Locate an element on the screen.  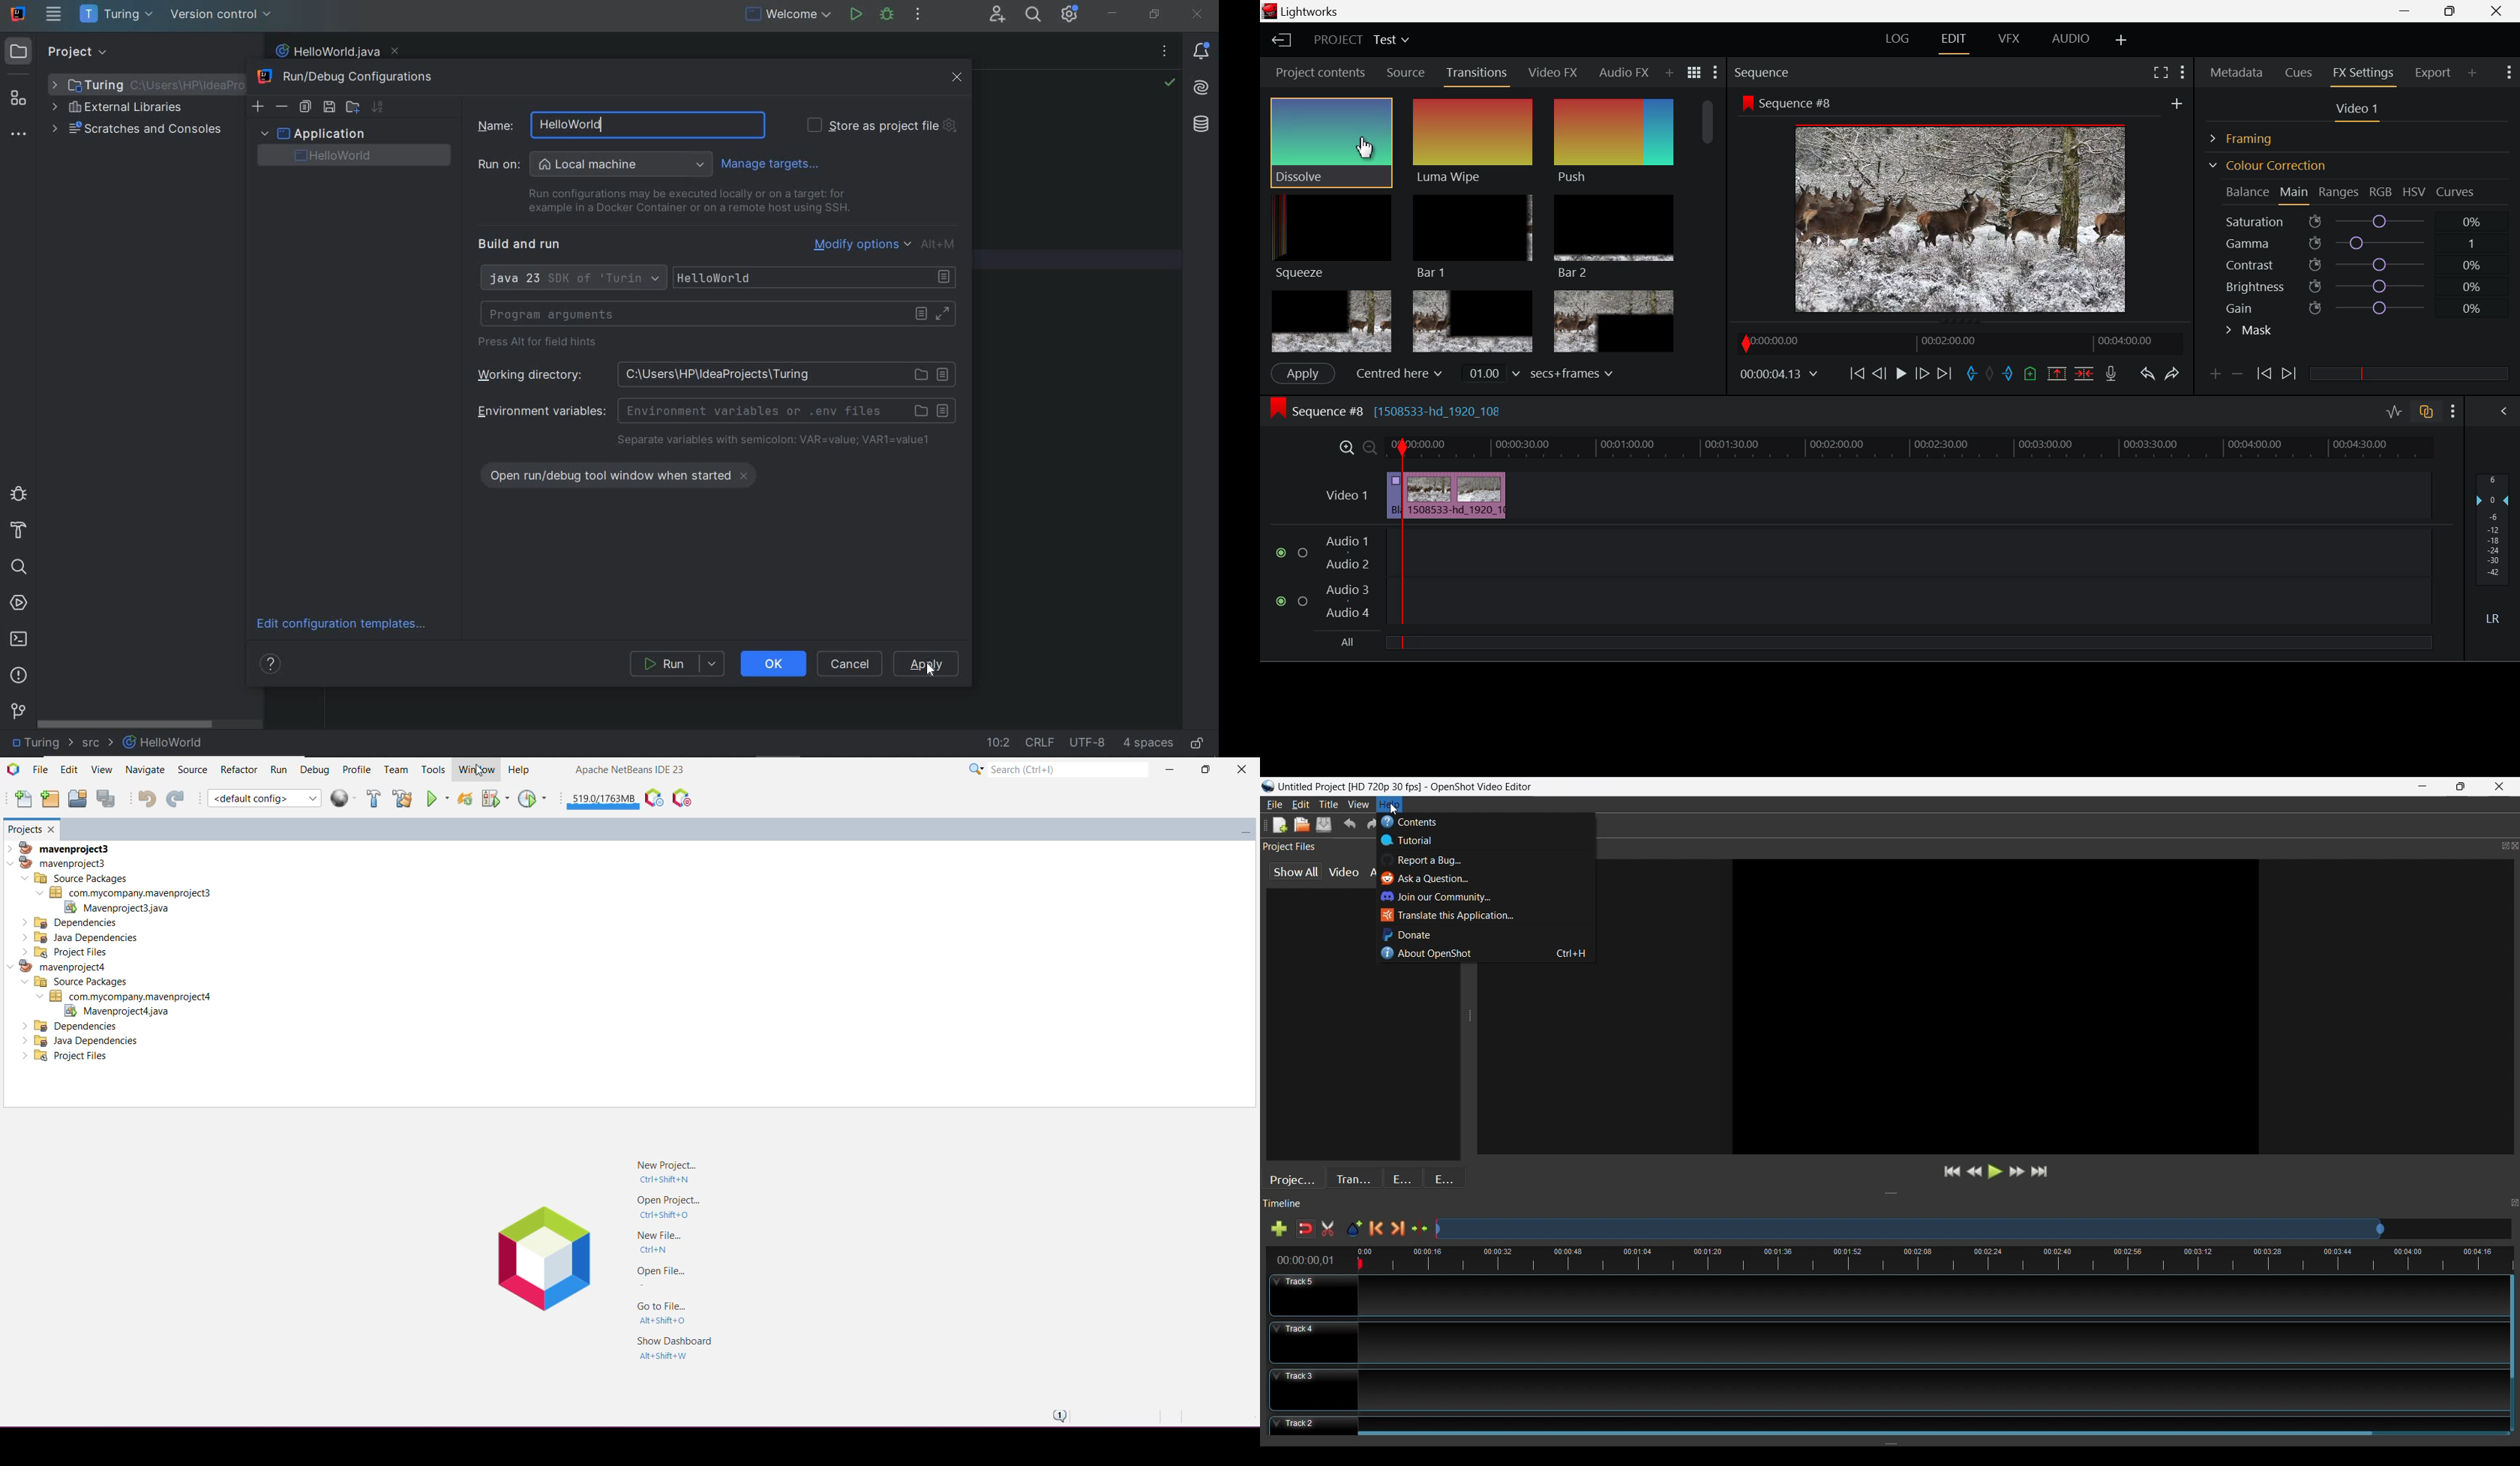
press Alt for field hints is located at coordinates (542, 344).